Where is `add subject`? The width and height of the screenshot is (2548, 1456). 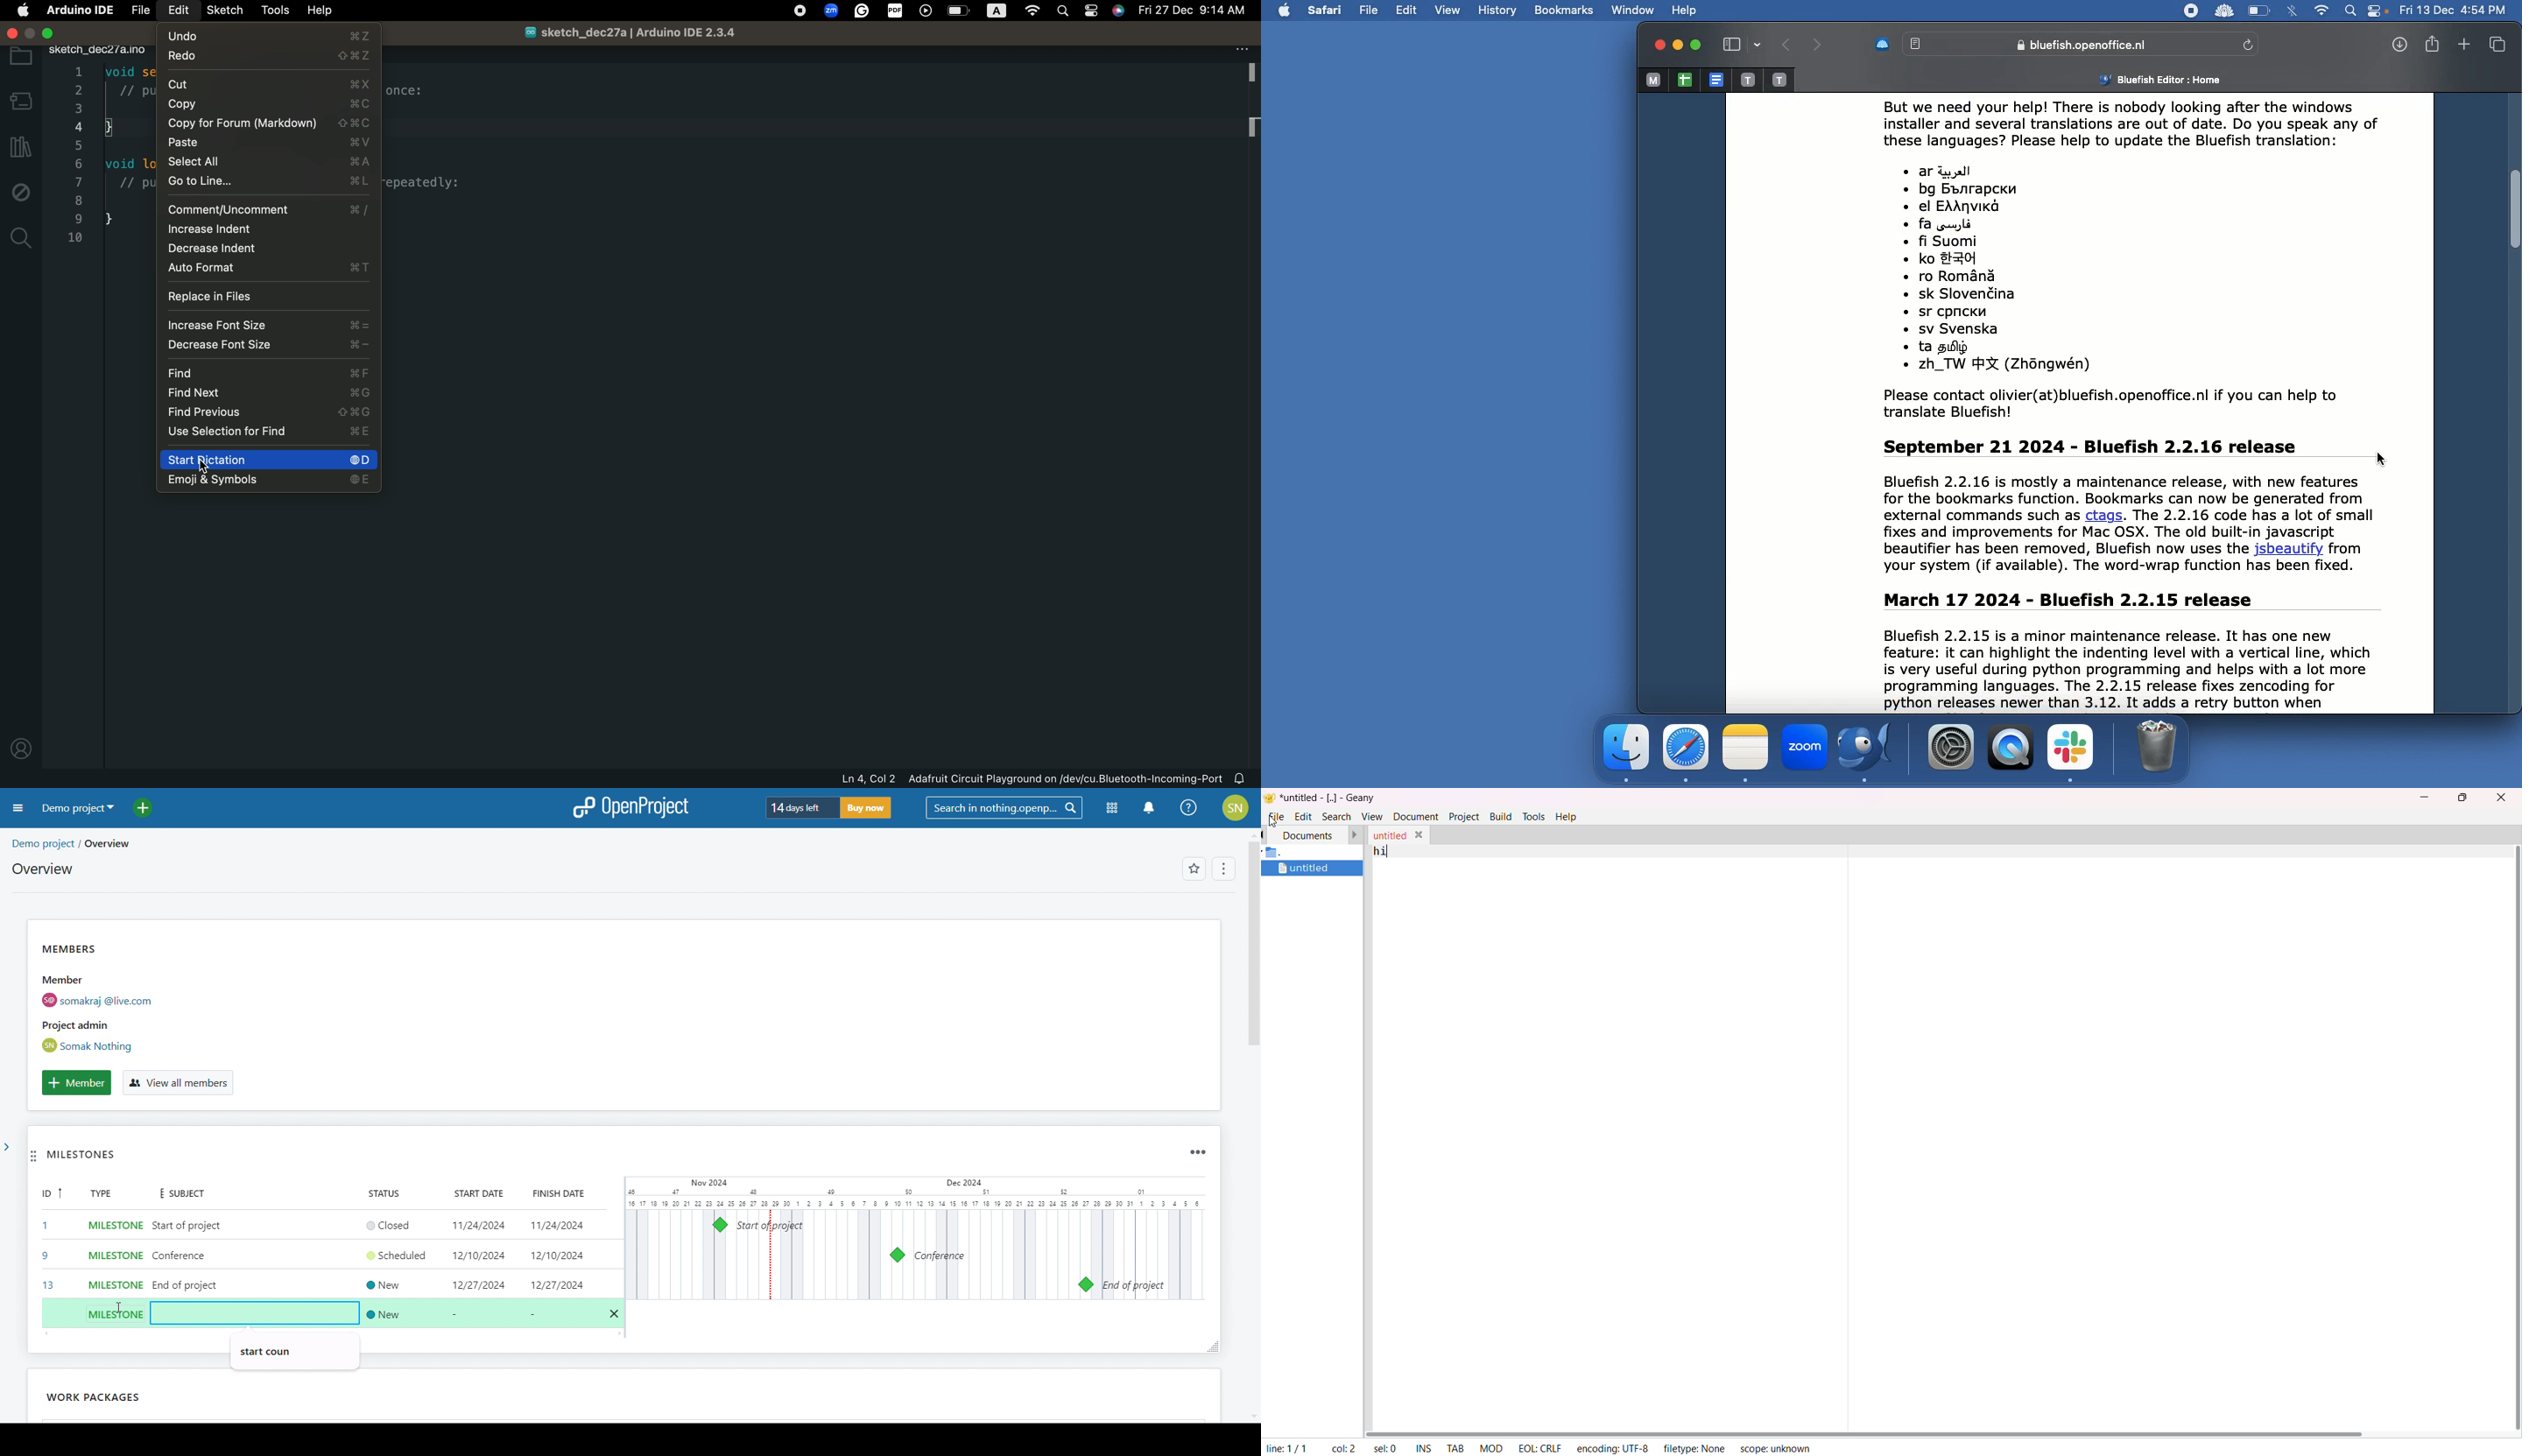
add subject is located at coordinates (184, 1256).